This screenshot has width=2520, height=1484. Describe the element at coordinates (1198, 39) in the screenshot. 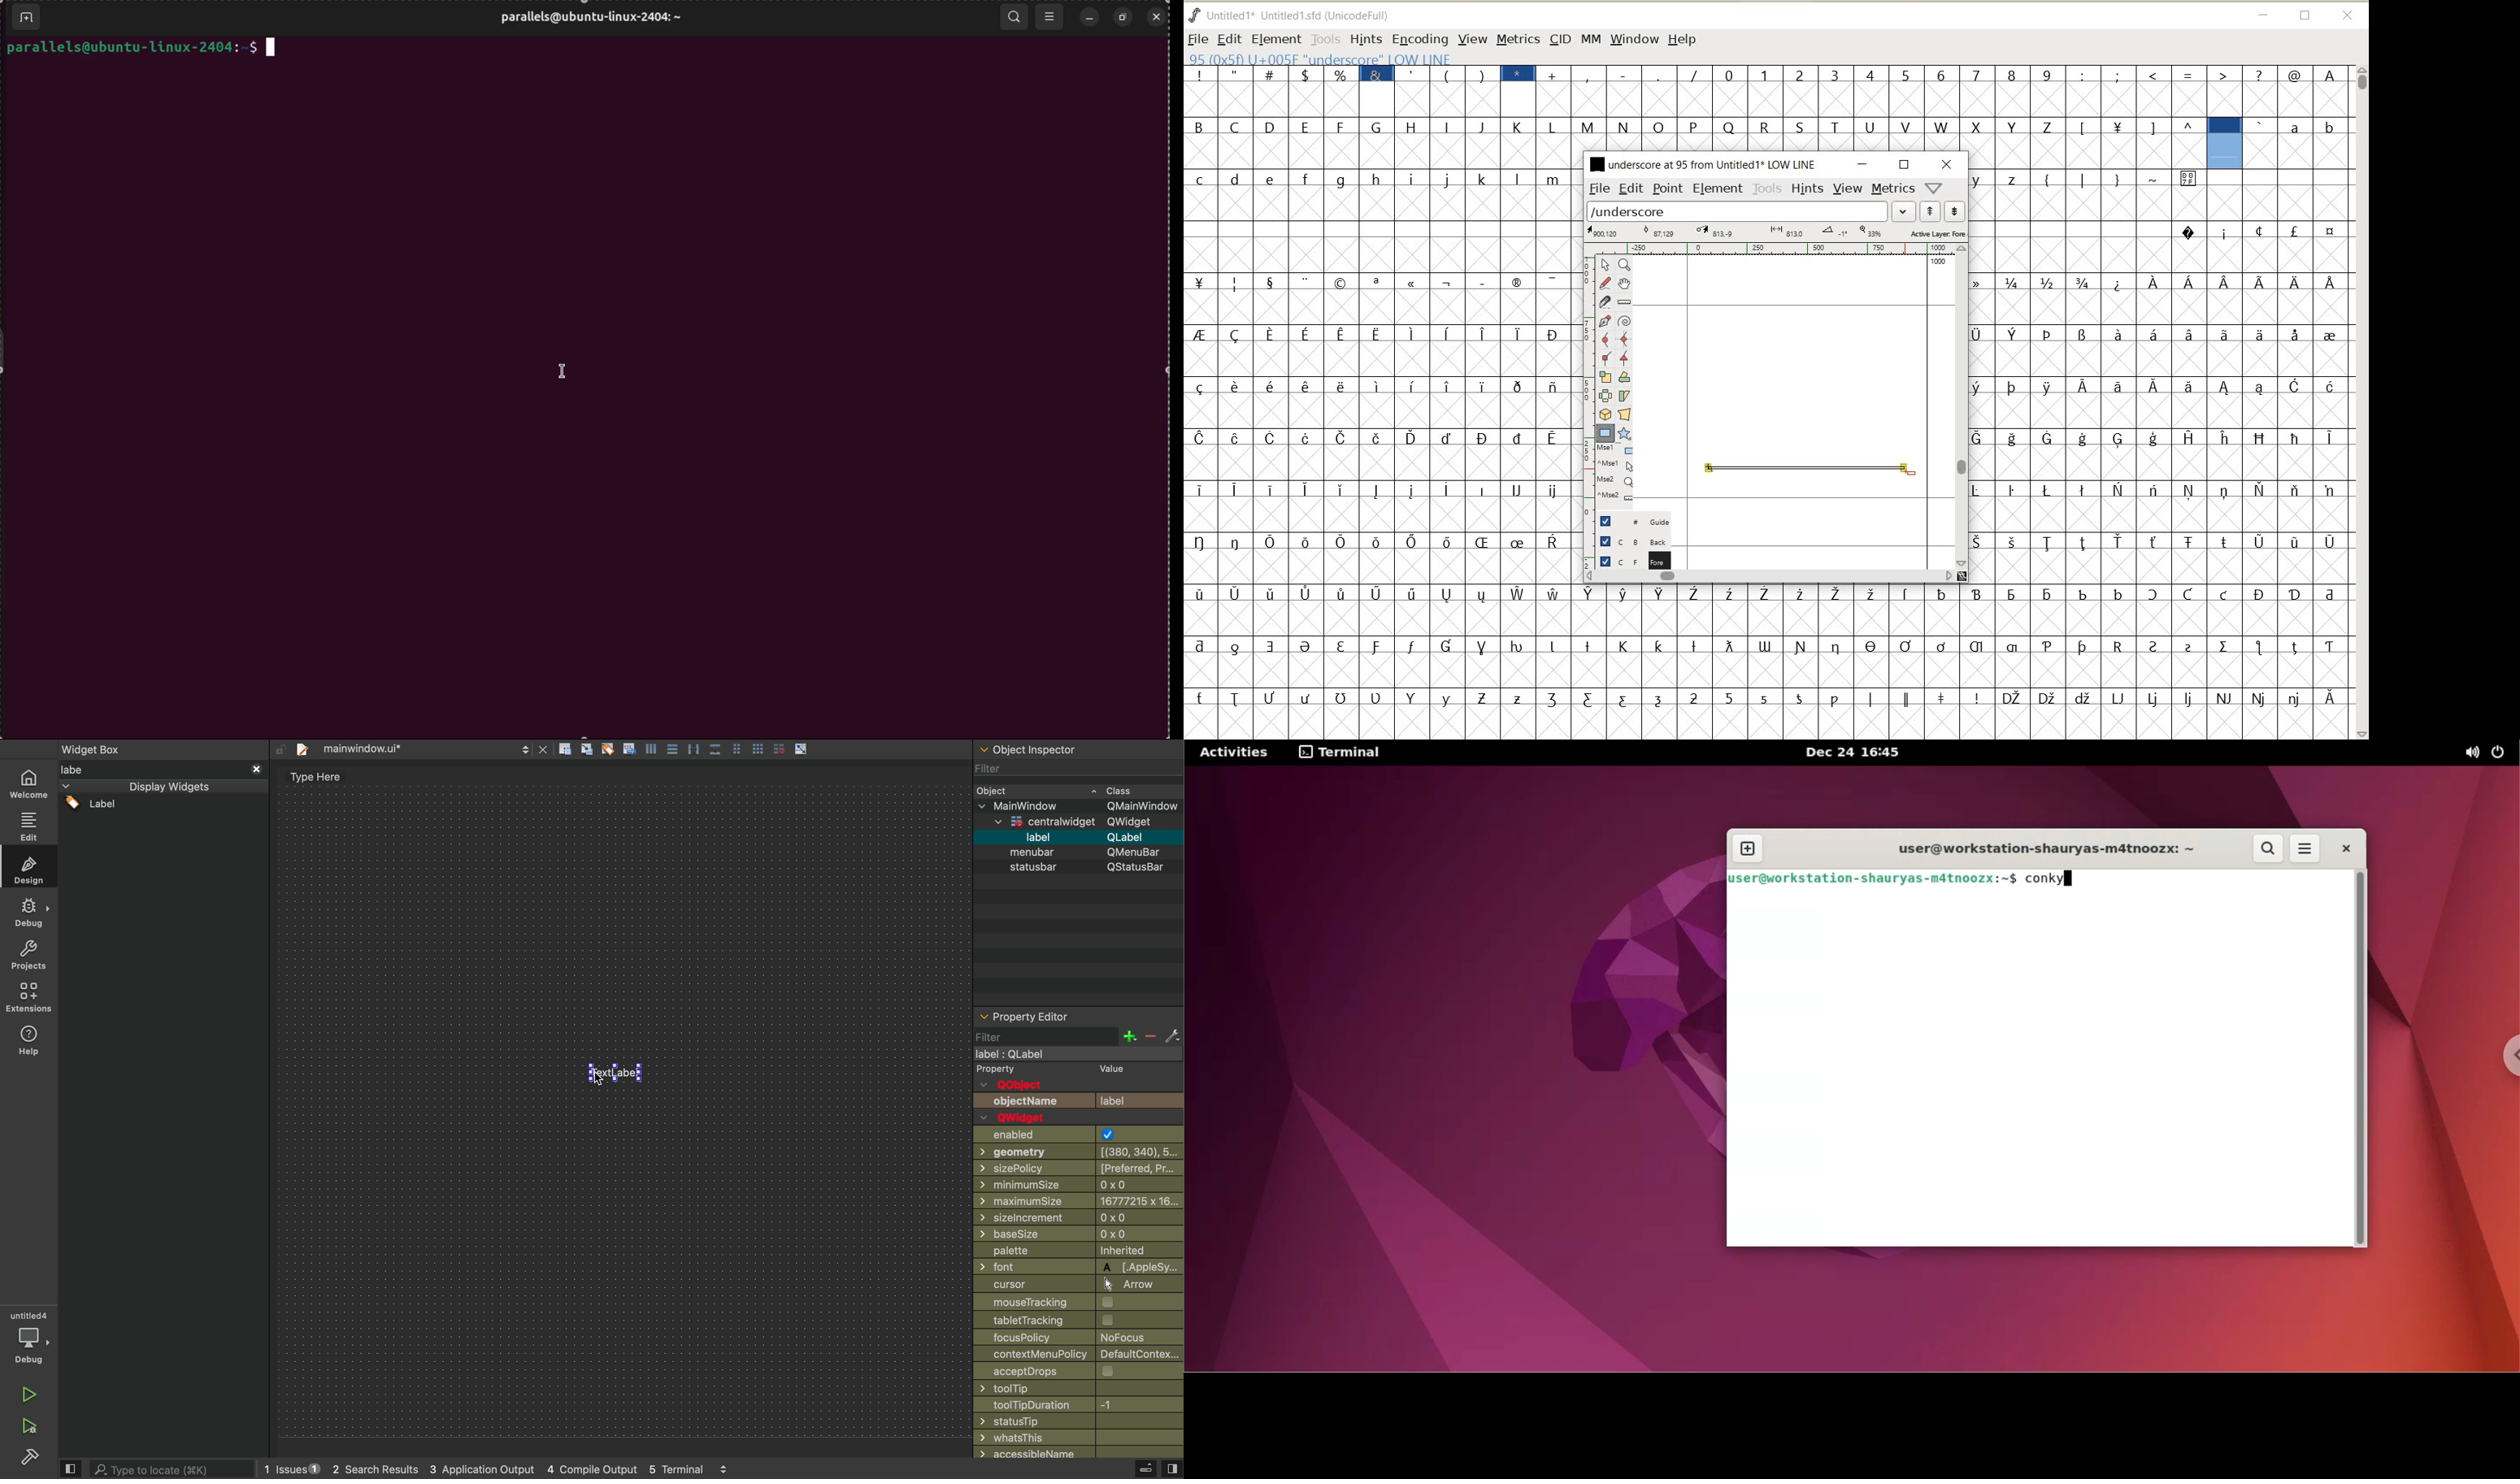

I see `FILE` at that location.